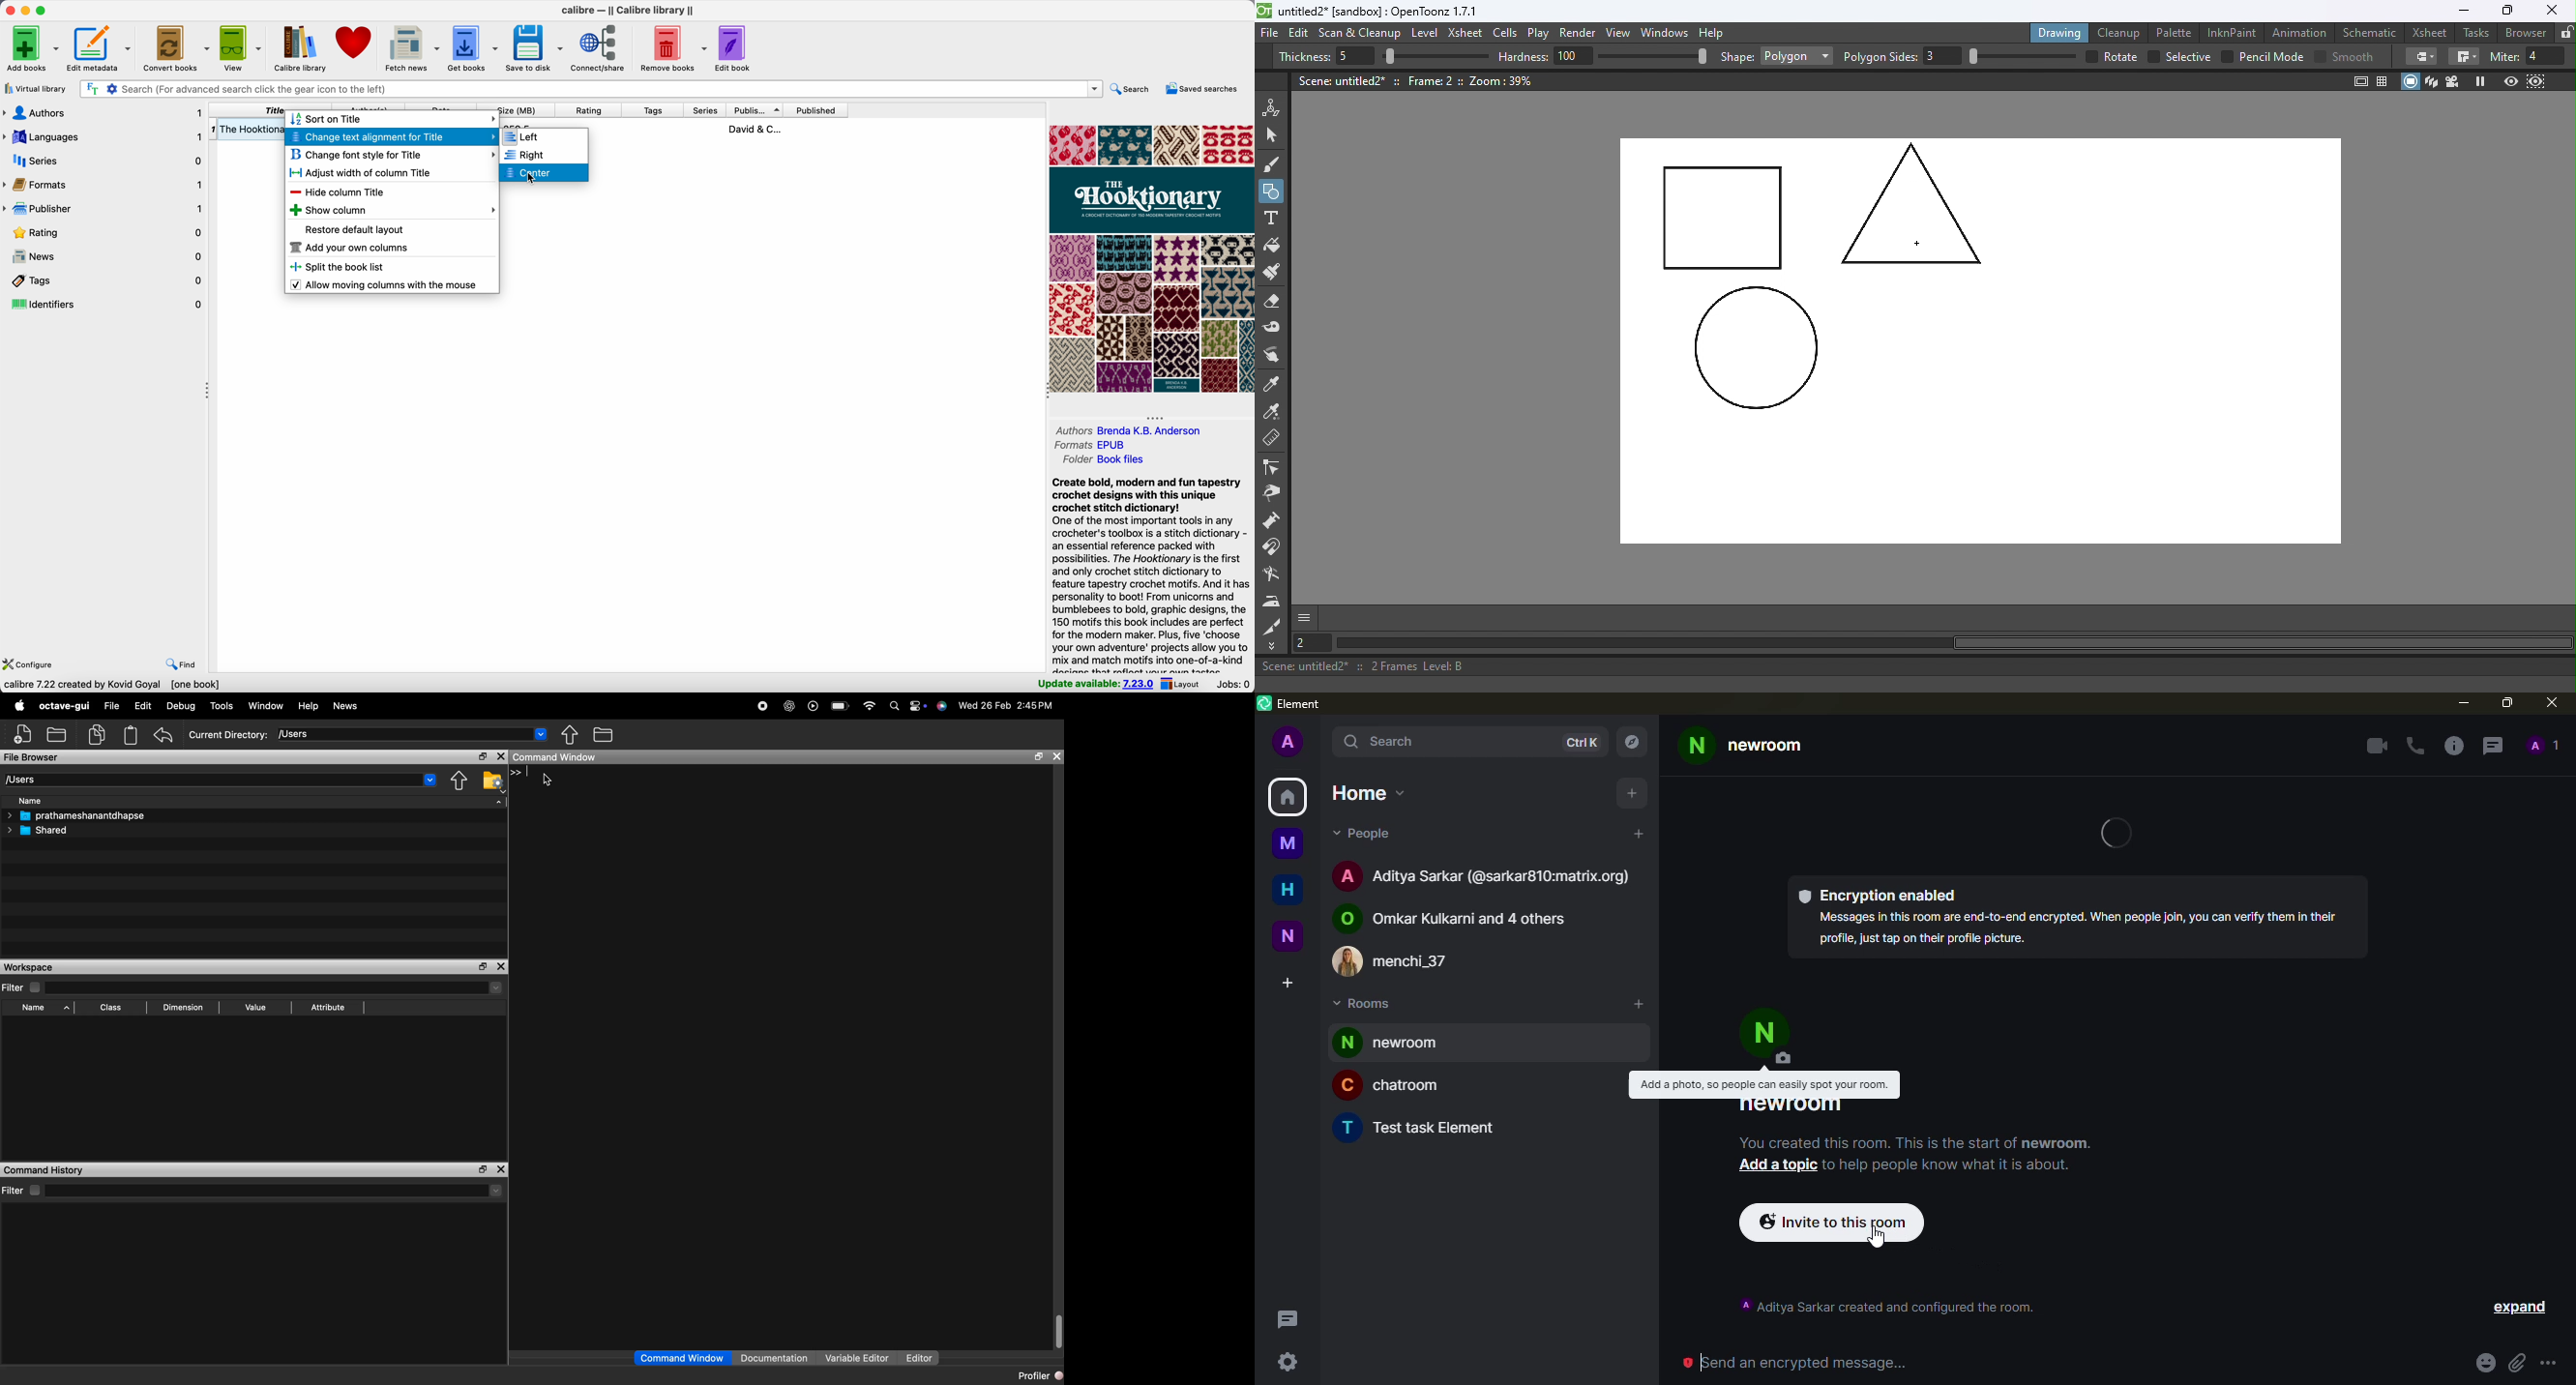 This screenshot has height=1400, width=2576. What do you see at coordinates (1953, 643) in the screenshot?
I see `Horizontal scroll bar` at bounding box center [1953, 643].